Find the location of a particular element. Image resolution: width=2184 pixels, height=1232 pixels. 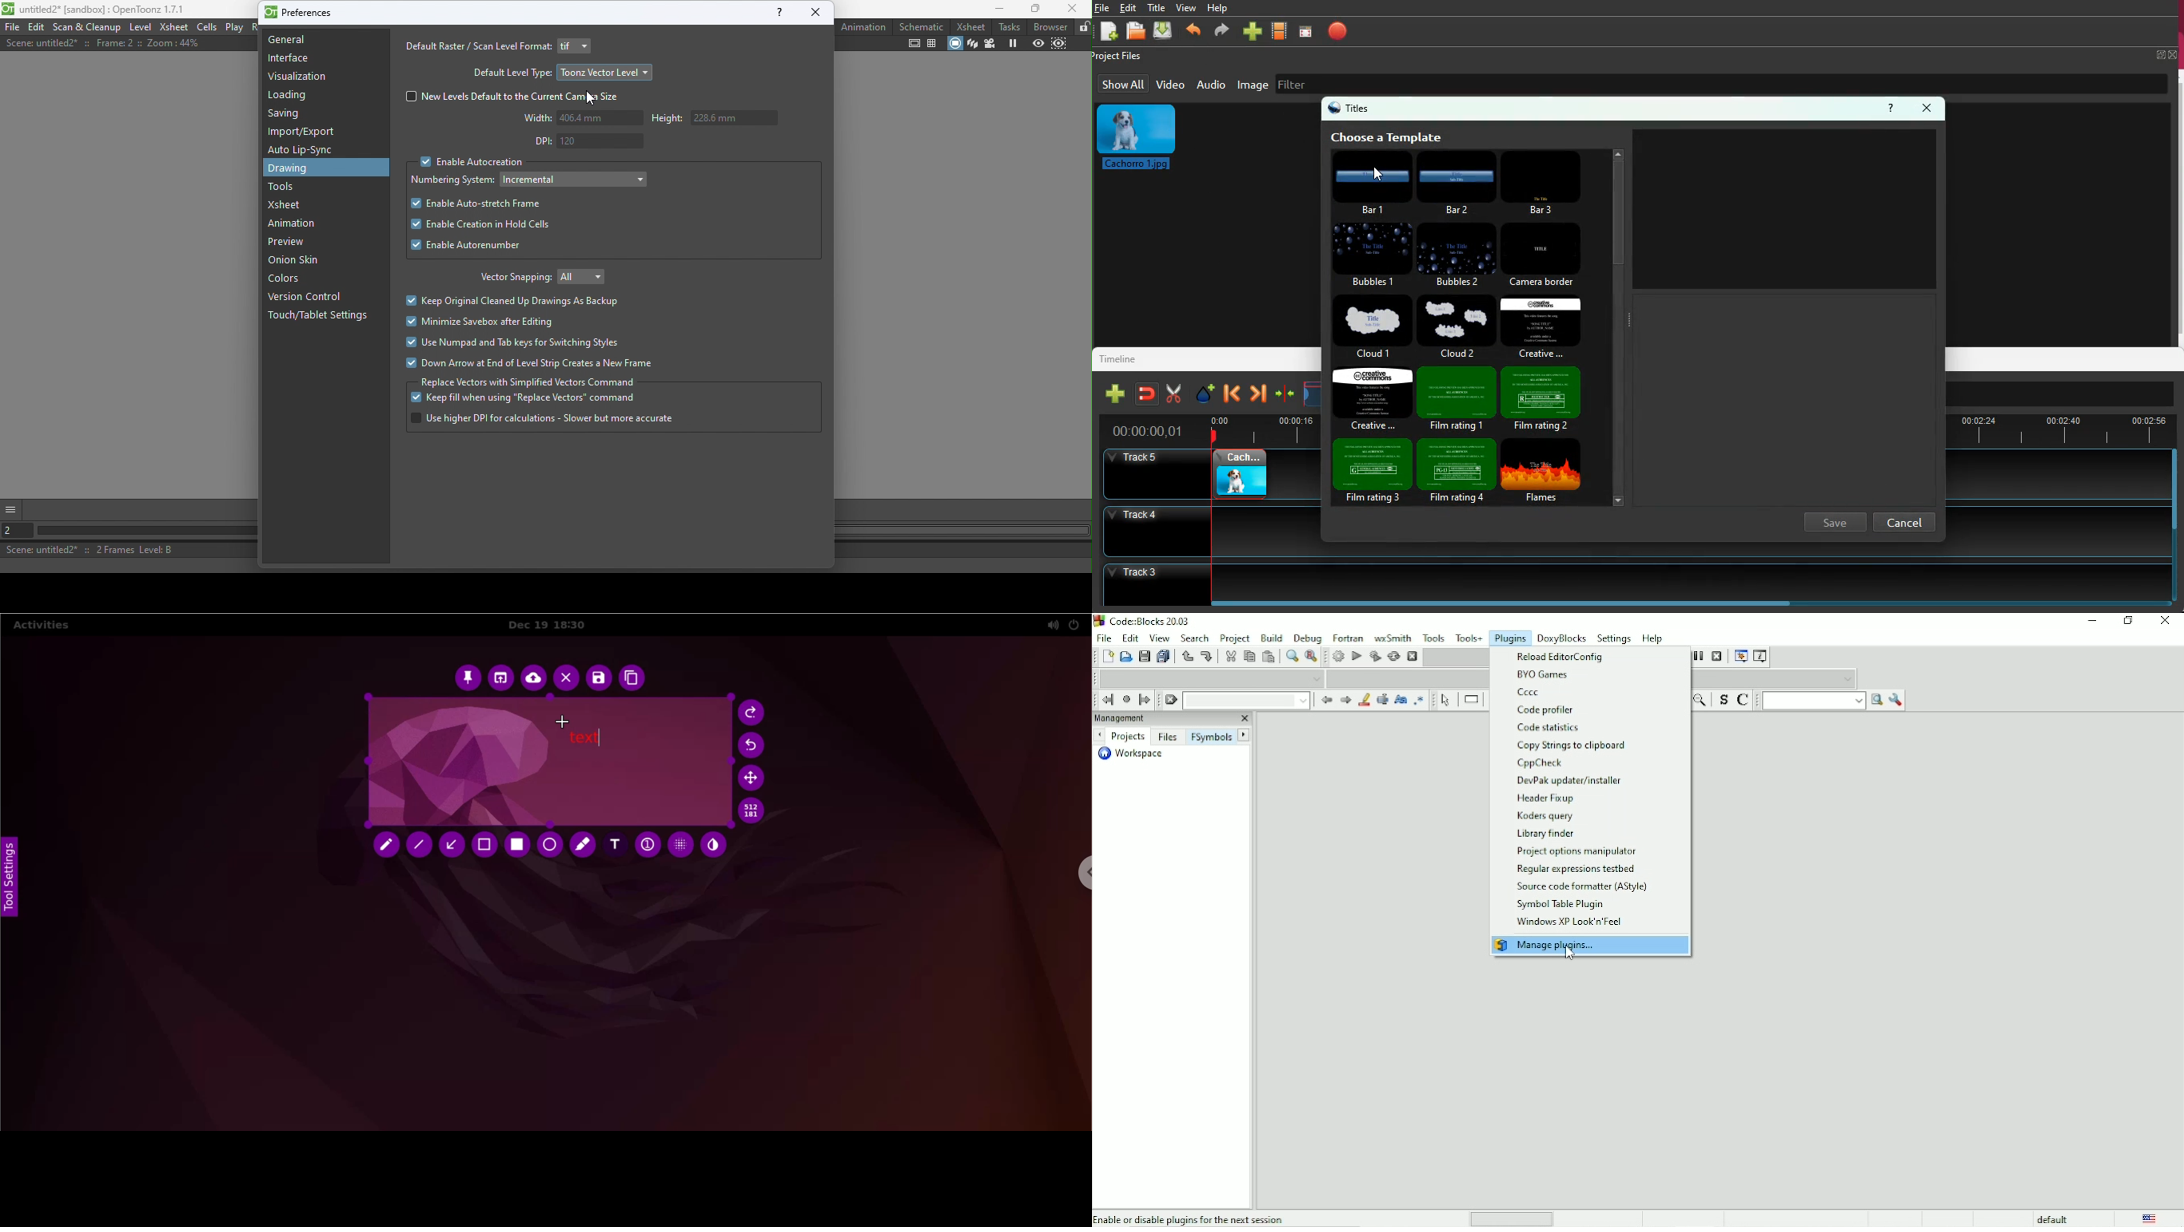

Code statistics is located at coordinates (1552, 728).